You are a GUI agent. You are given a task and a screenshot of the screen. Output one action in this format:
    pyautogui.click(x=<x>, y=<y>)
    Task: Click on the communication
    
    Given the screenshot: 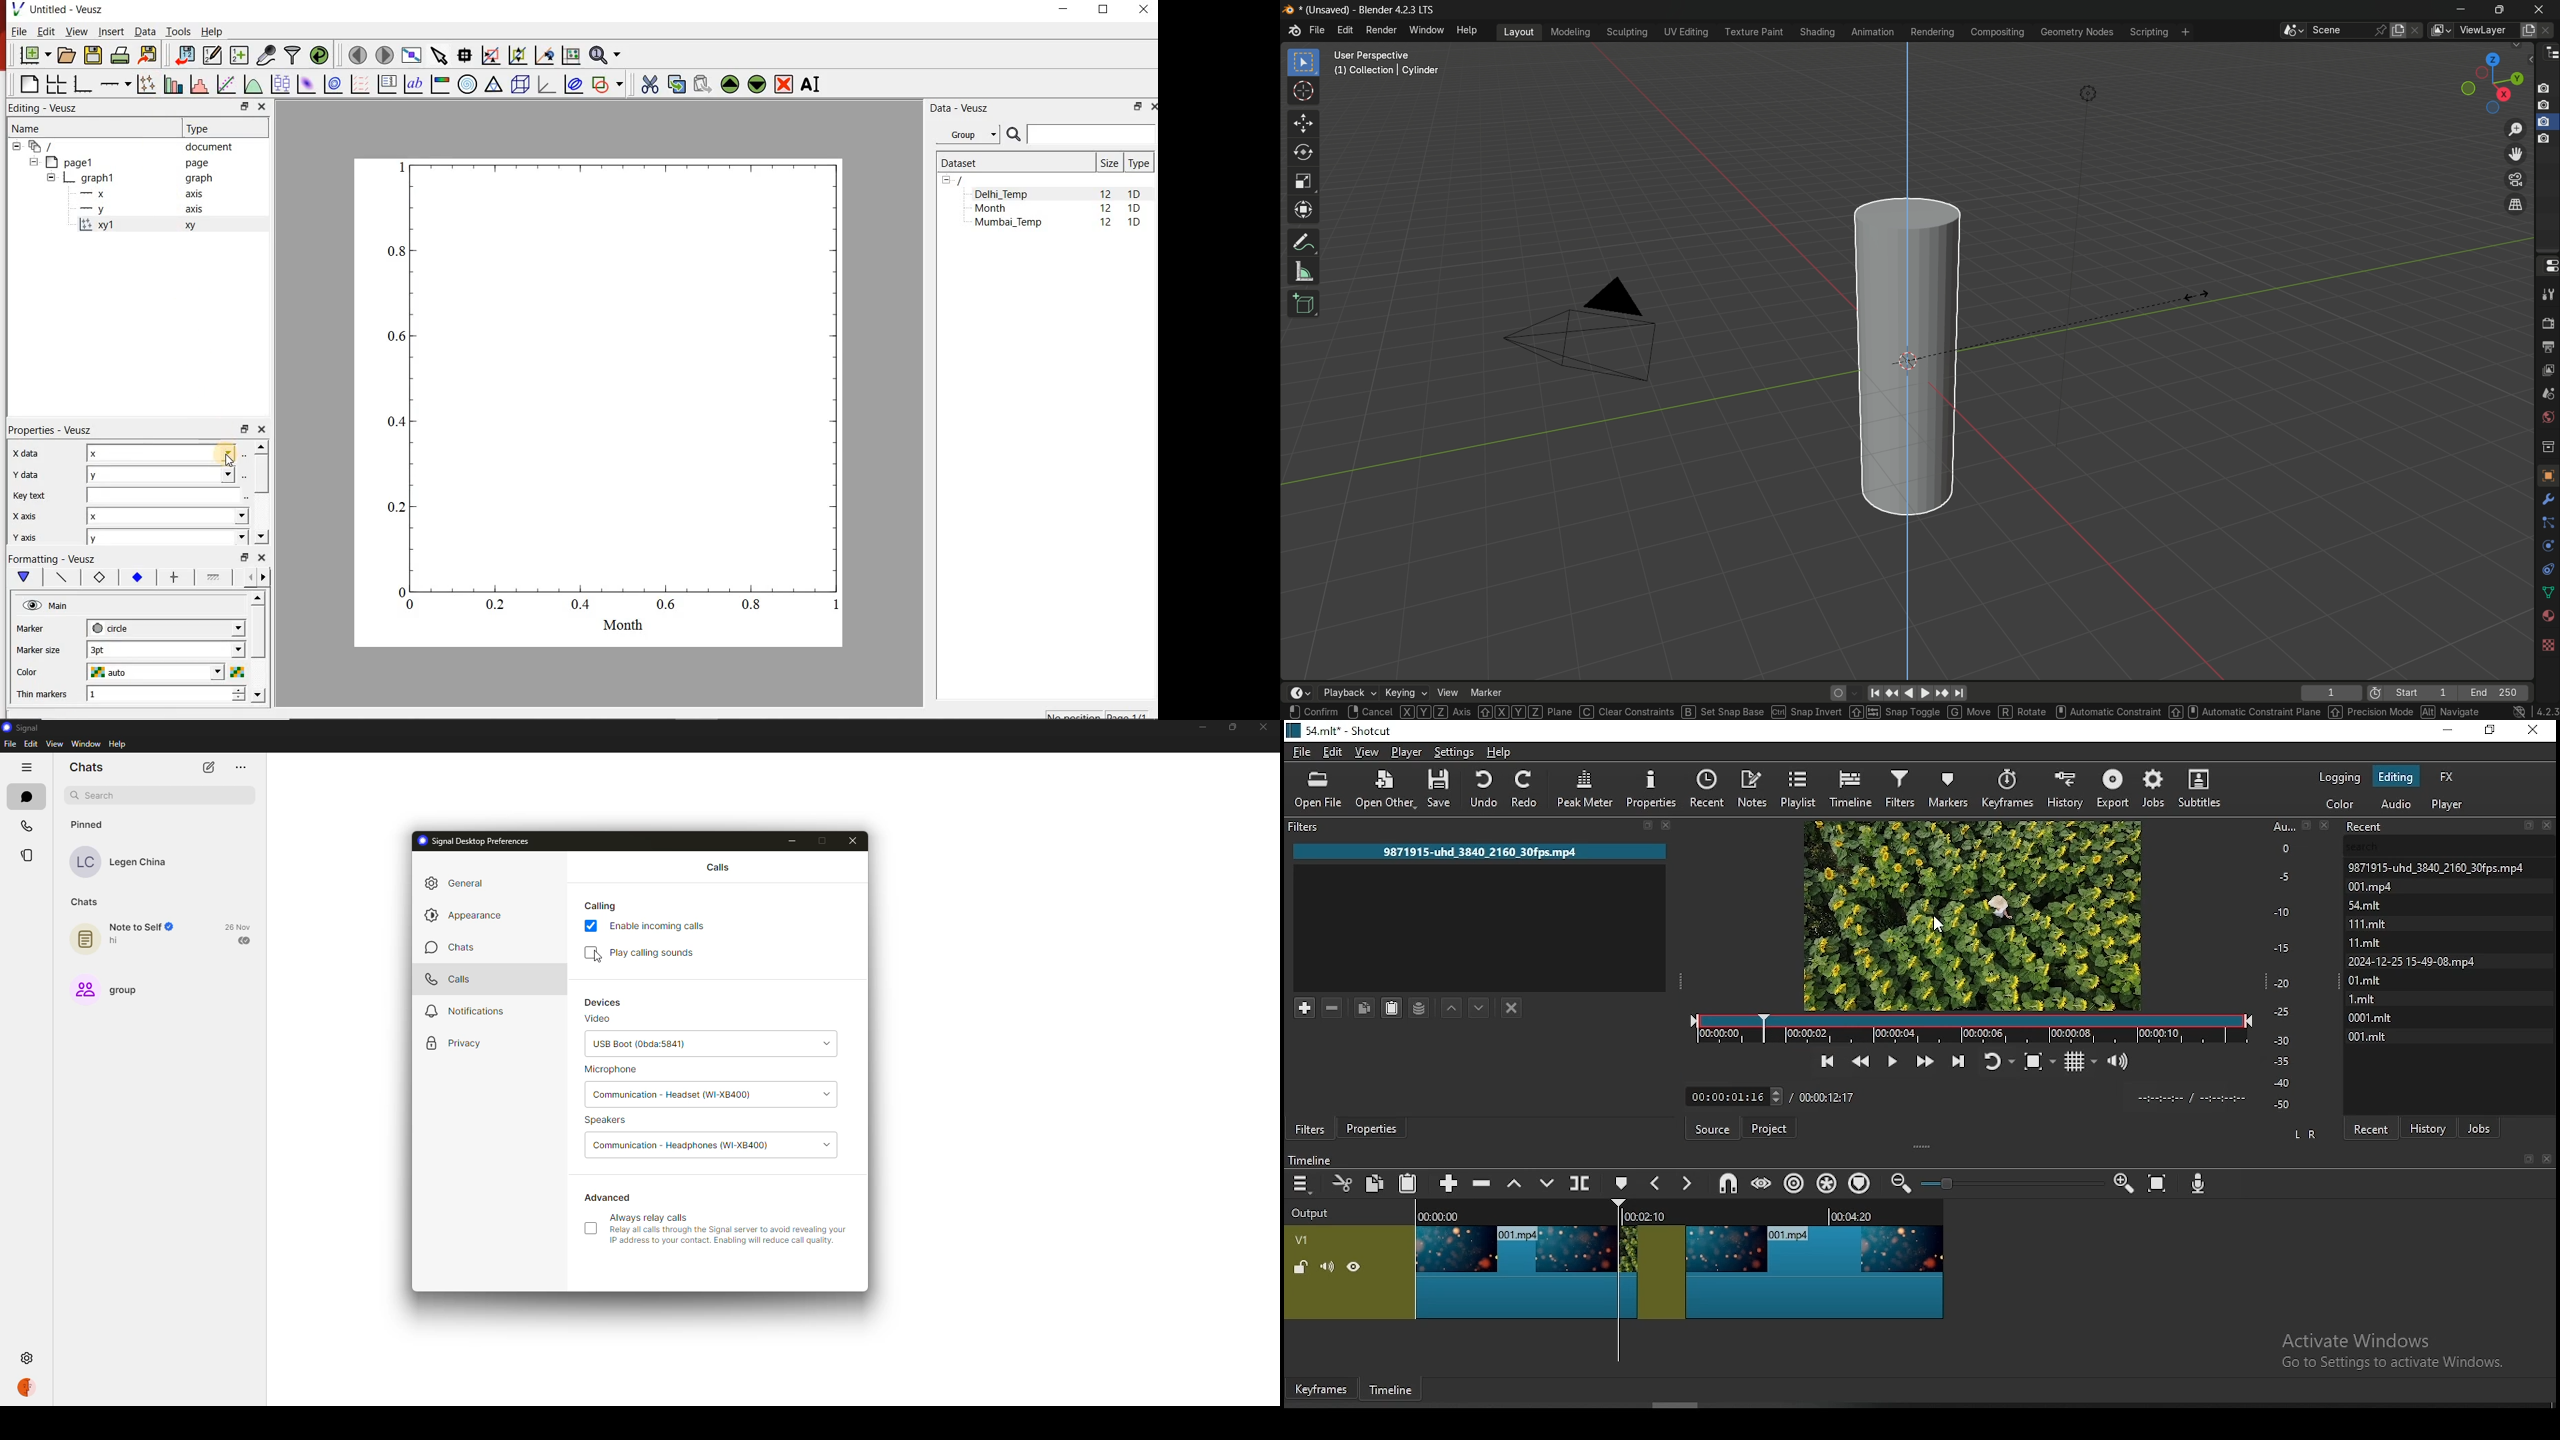 What is the action you would take?
    pyautogui.click(x=687, y=1145)
    